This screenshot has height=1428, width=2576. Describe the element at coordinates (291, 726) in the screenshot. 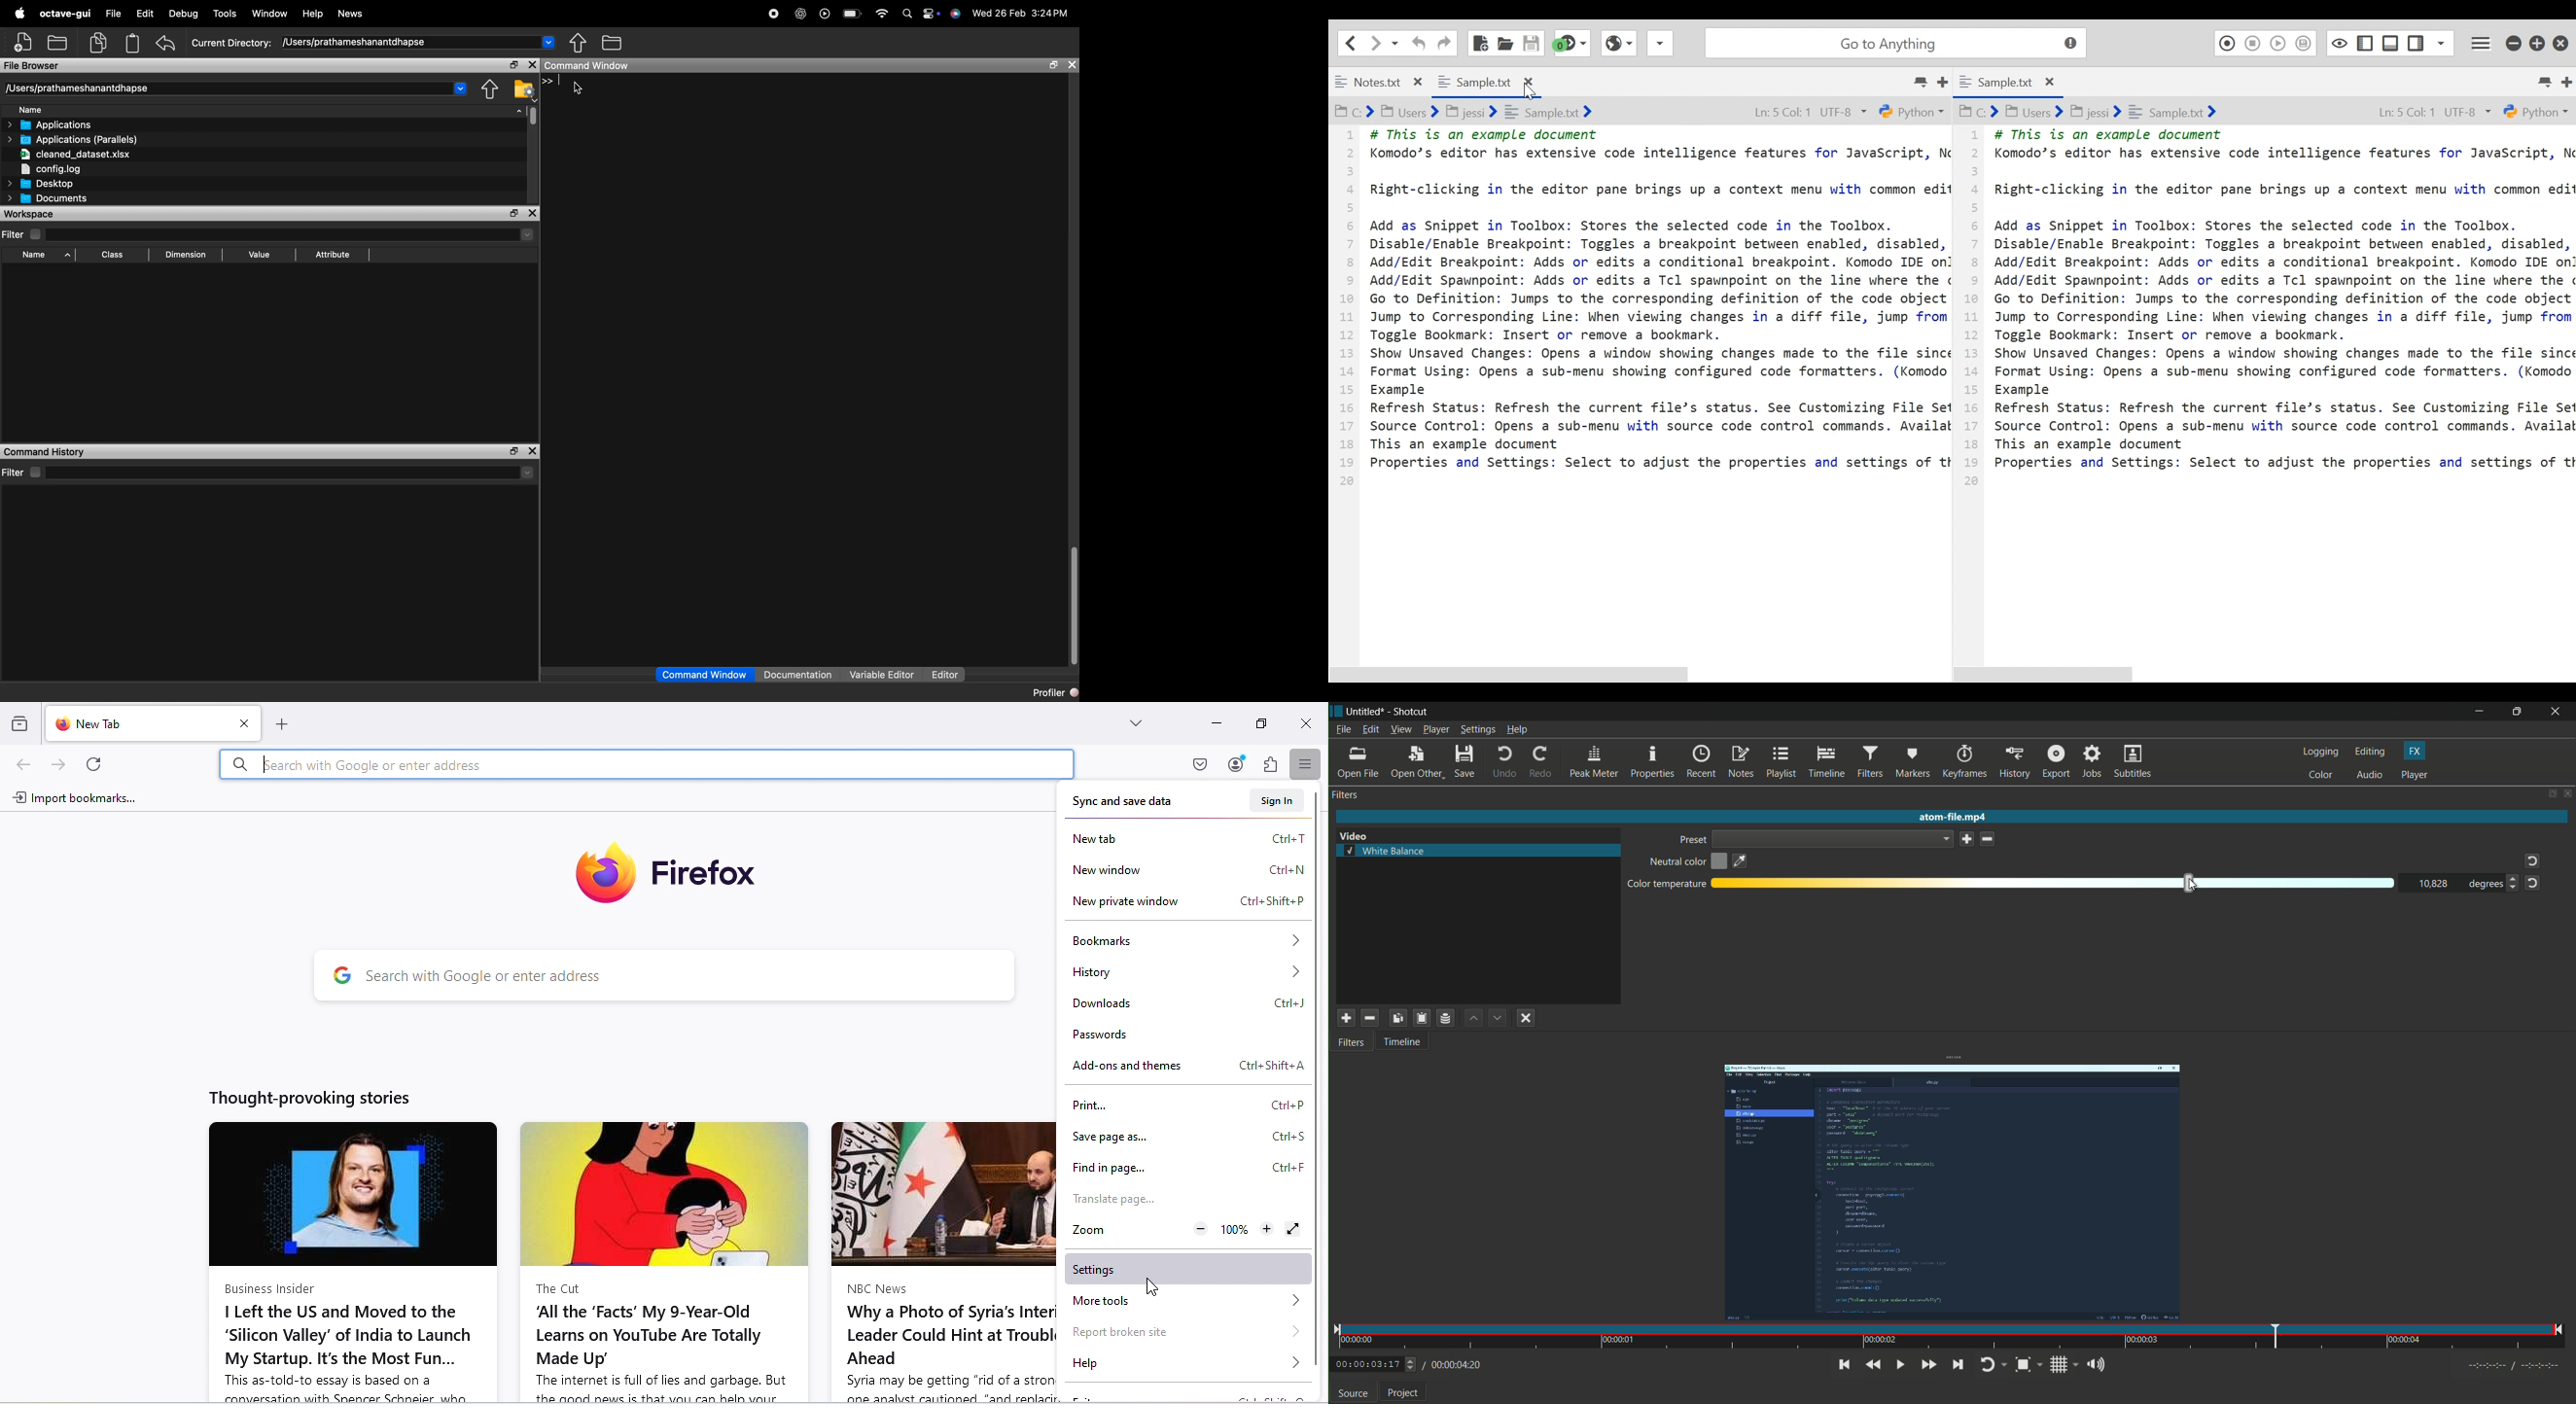

I see `Open a new tab` at that location.